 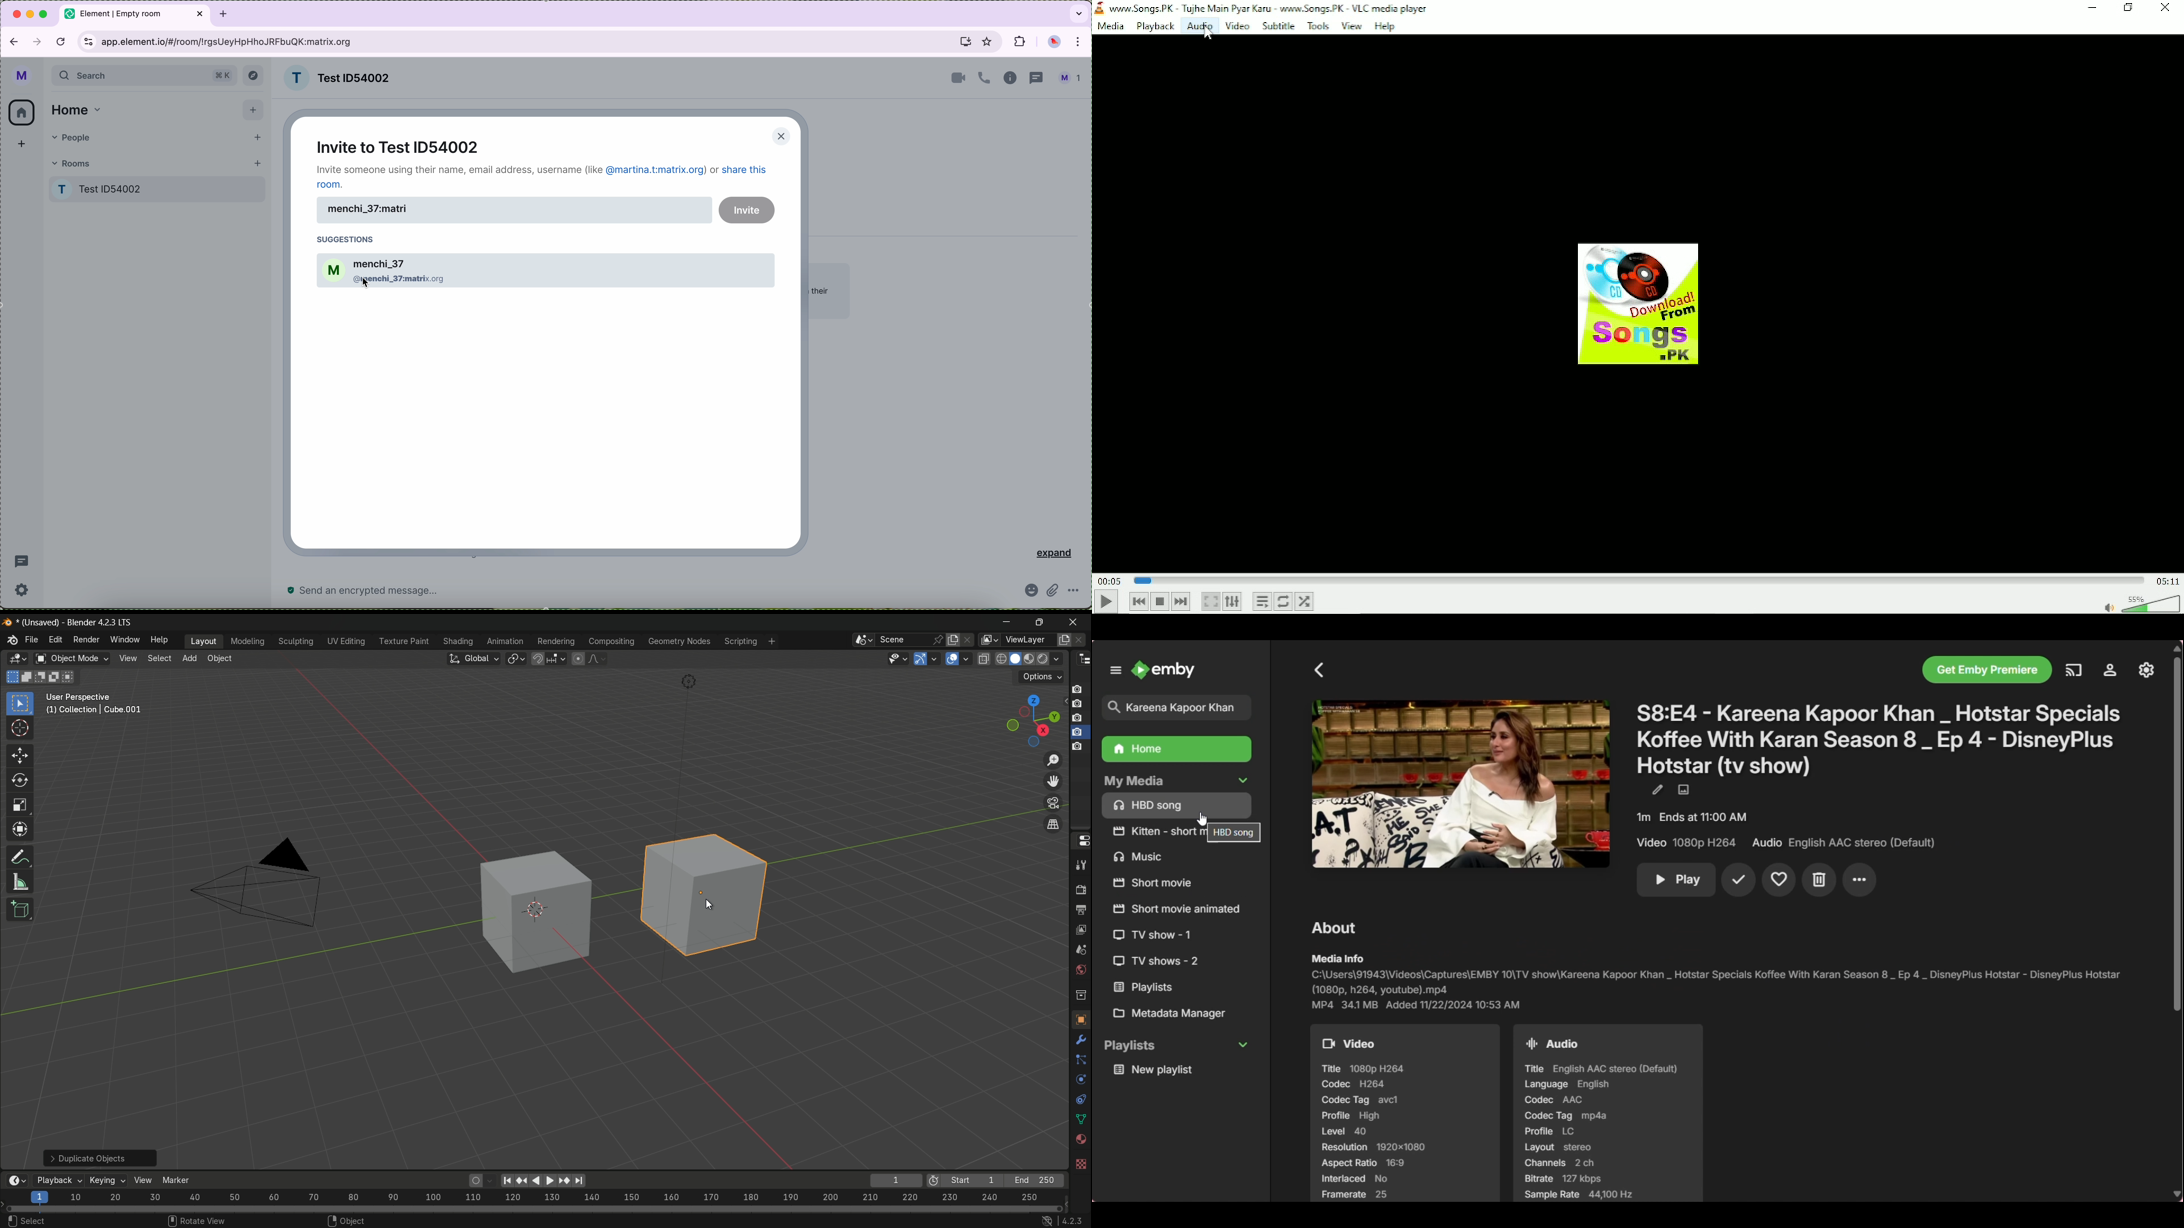 I want to click on scene, so click(x=910, y=640).